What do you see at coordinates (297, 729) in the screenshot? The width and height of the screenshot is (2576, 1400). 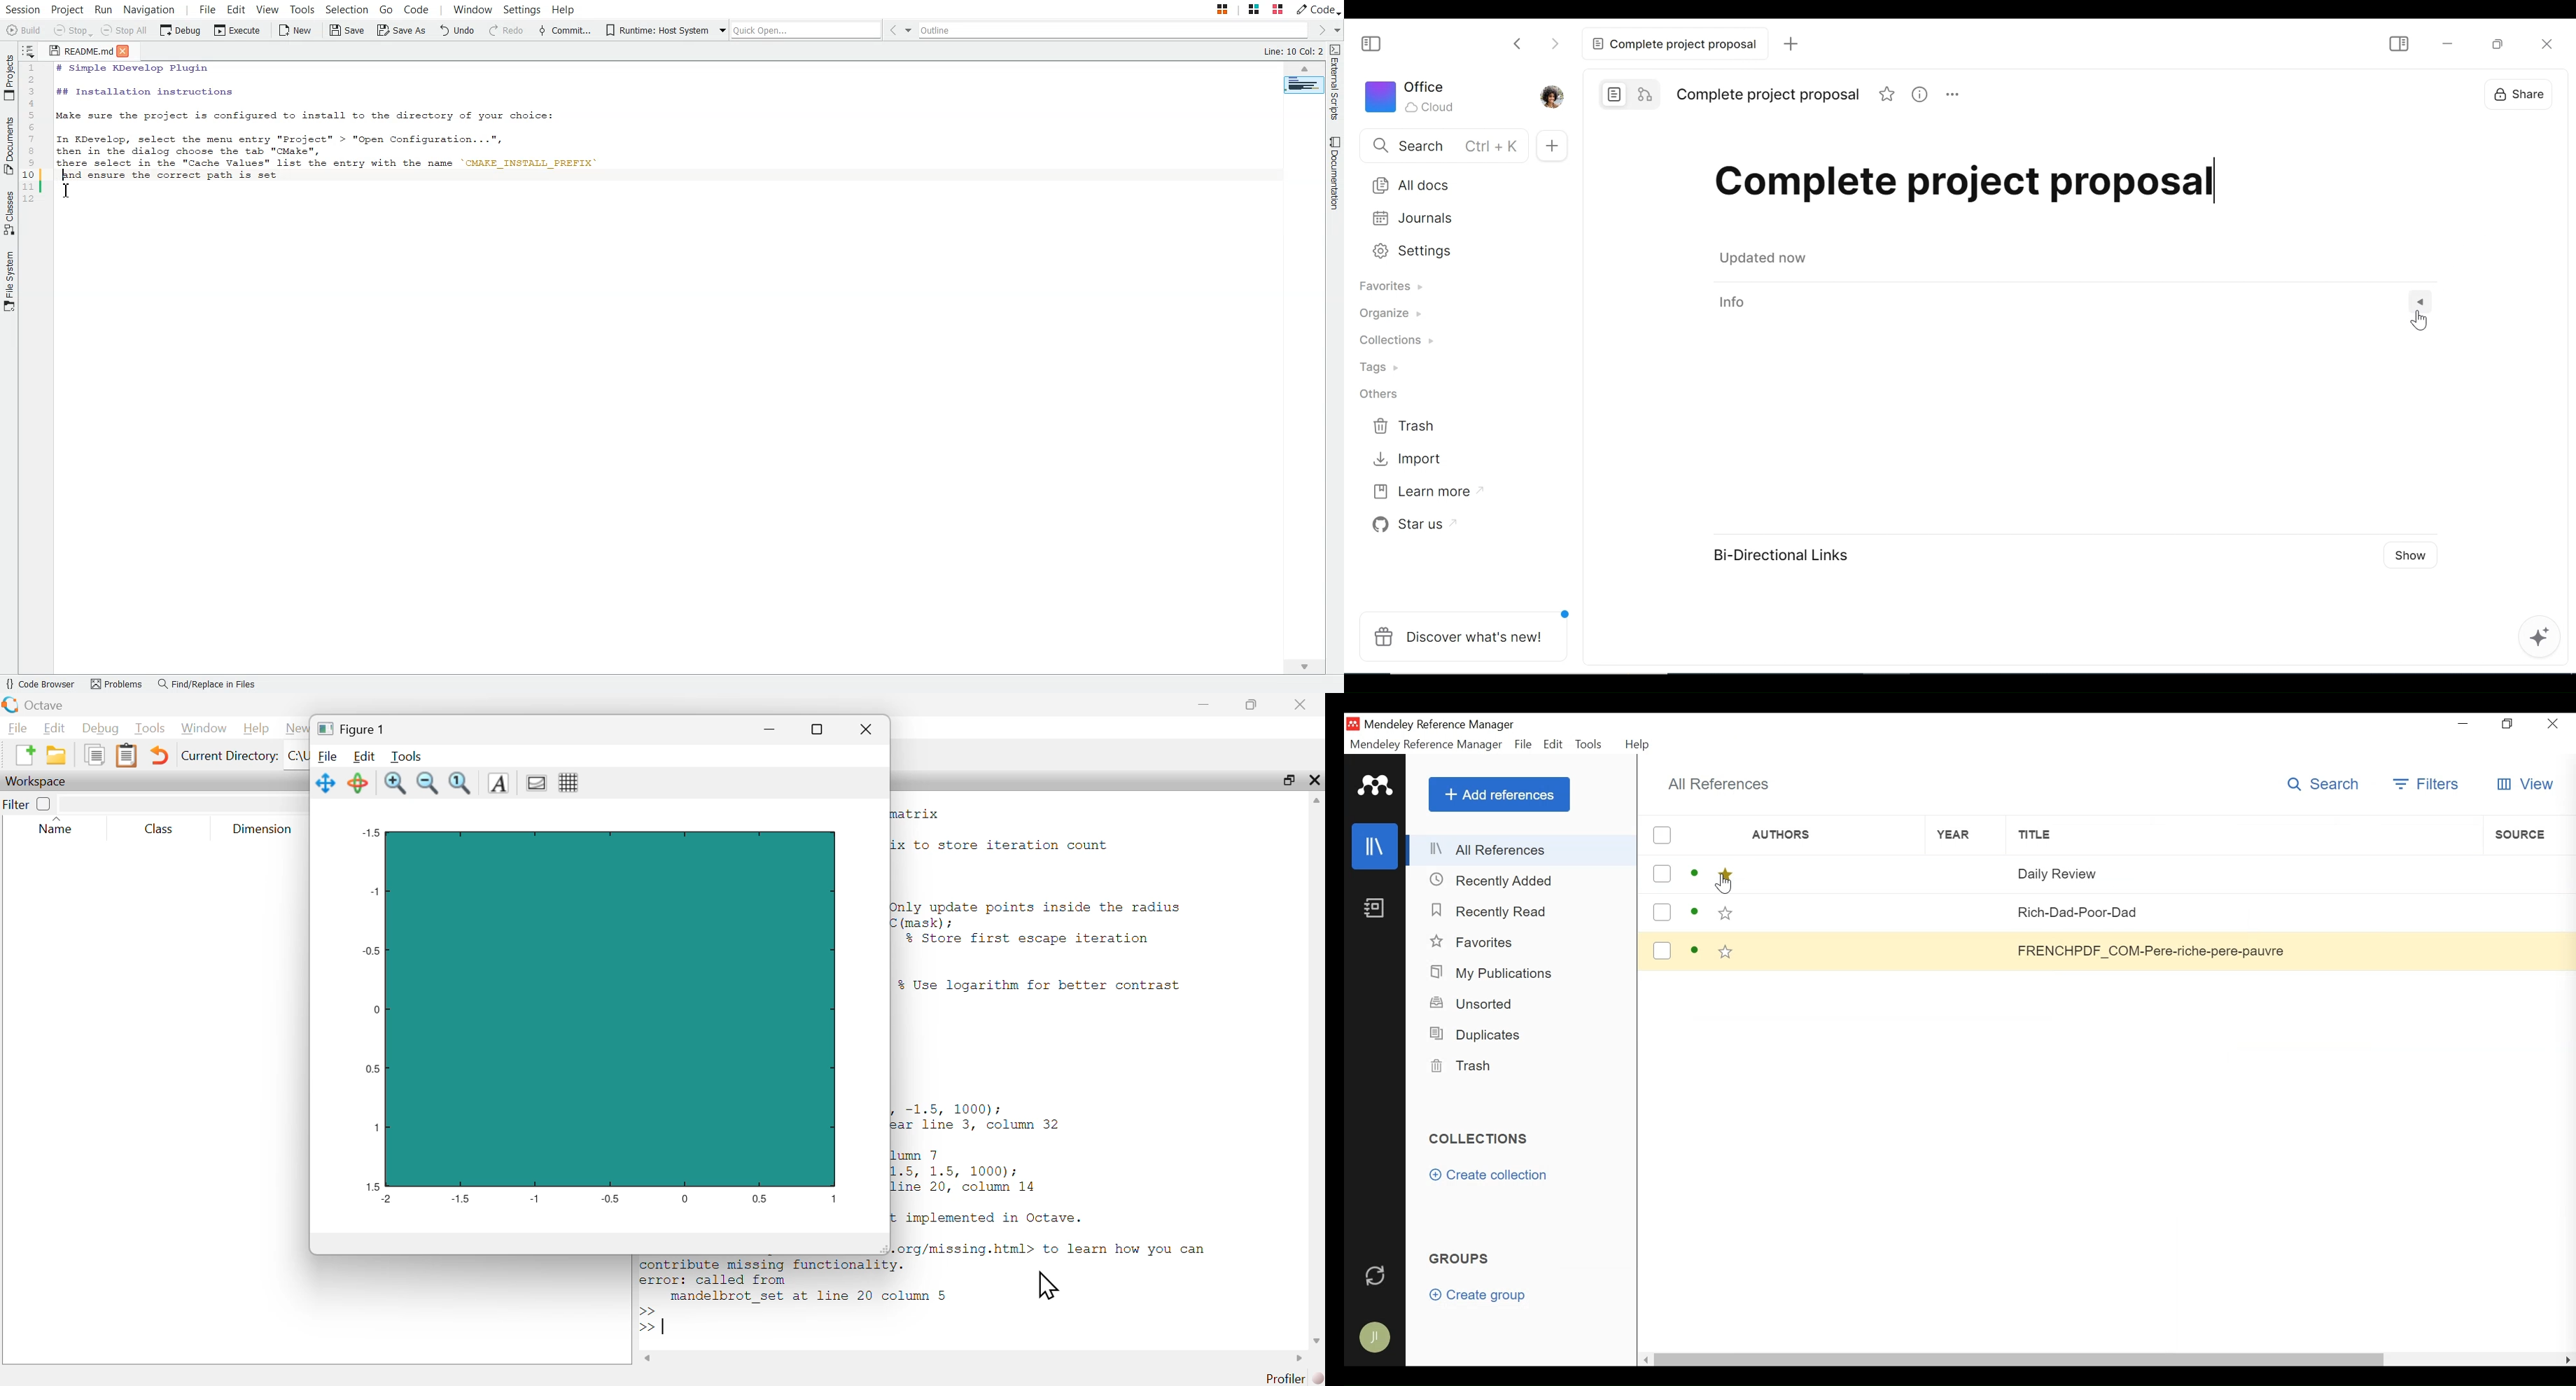 I see `News` at bounding box center [297, 729].